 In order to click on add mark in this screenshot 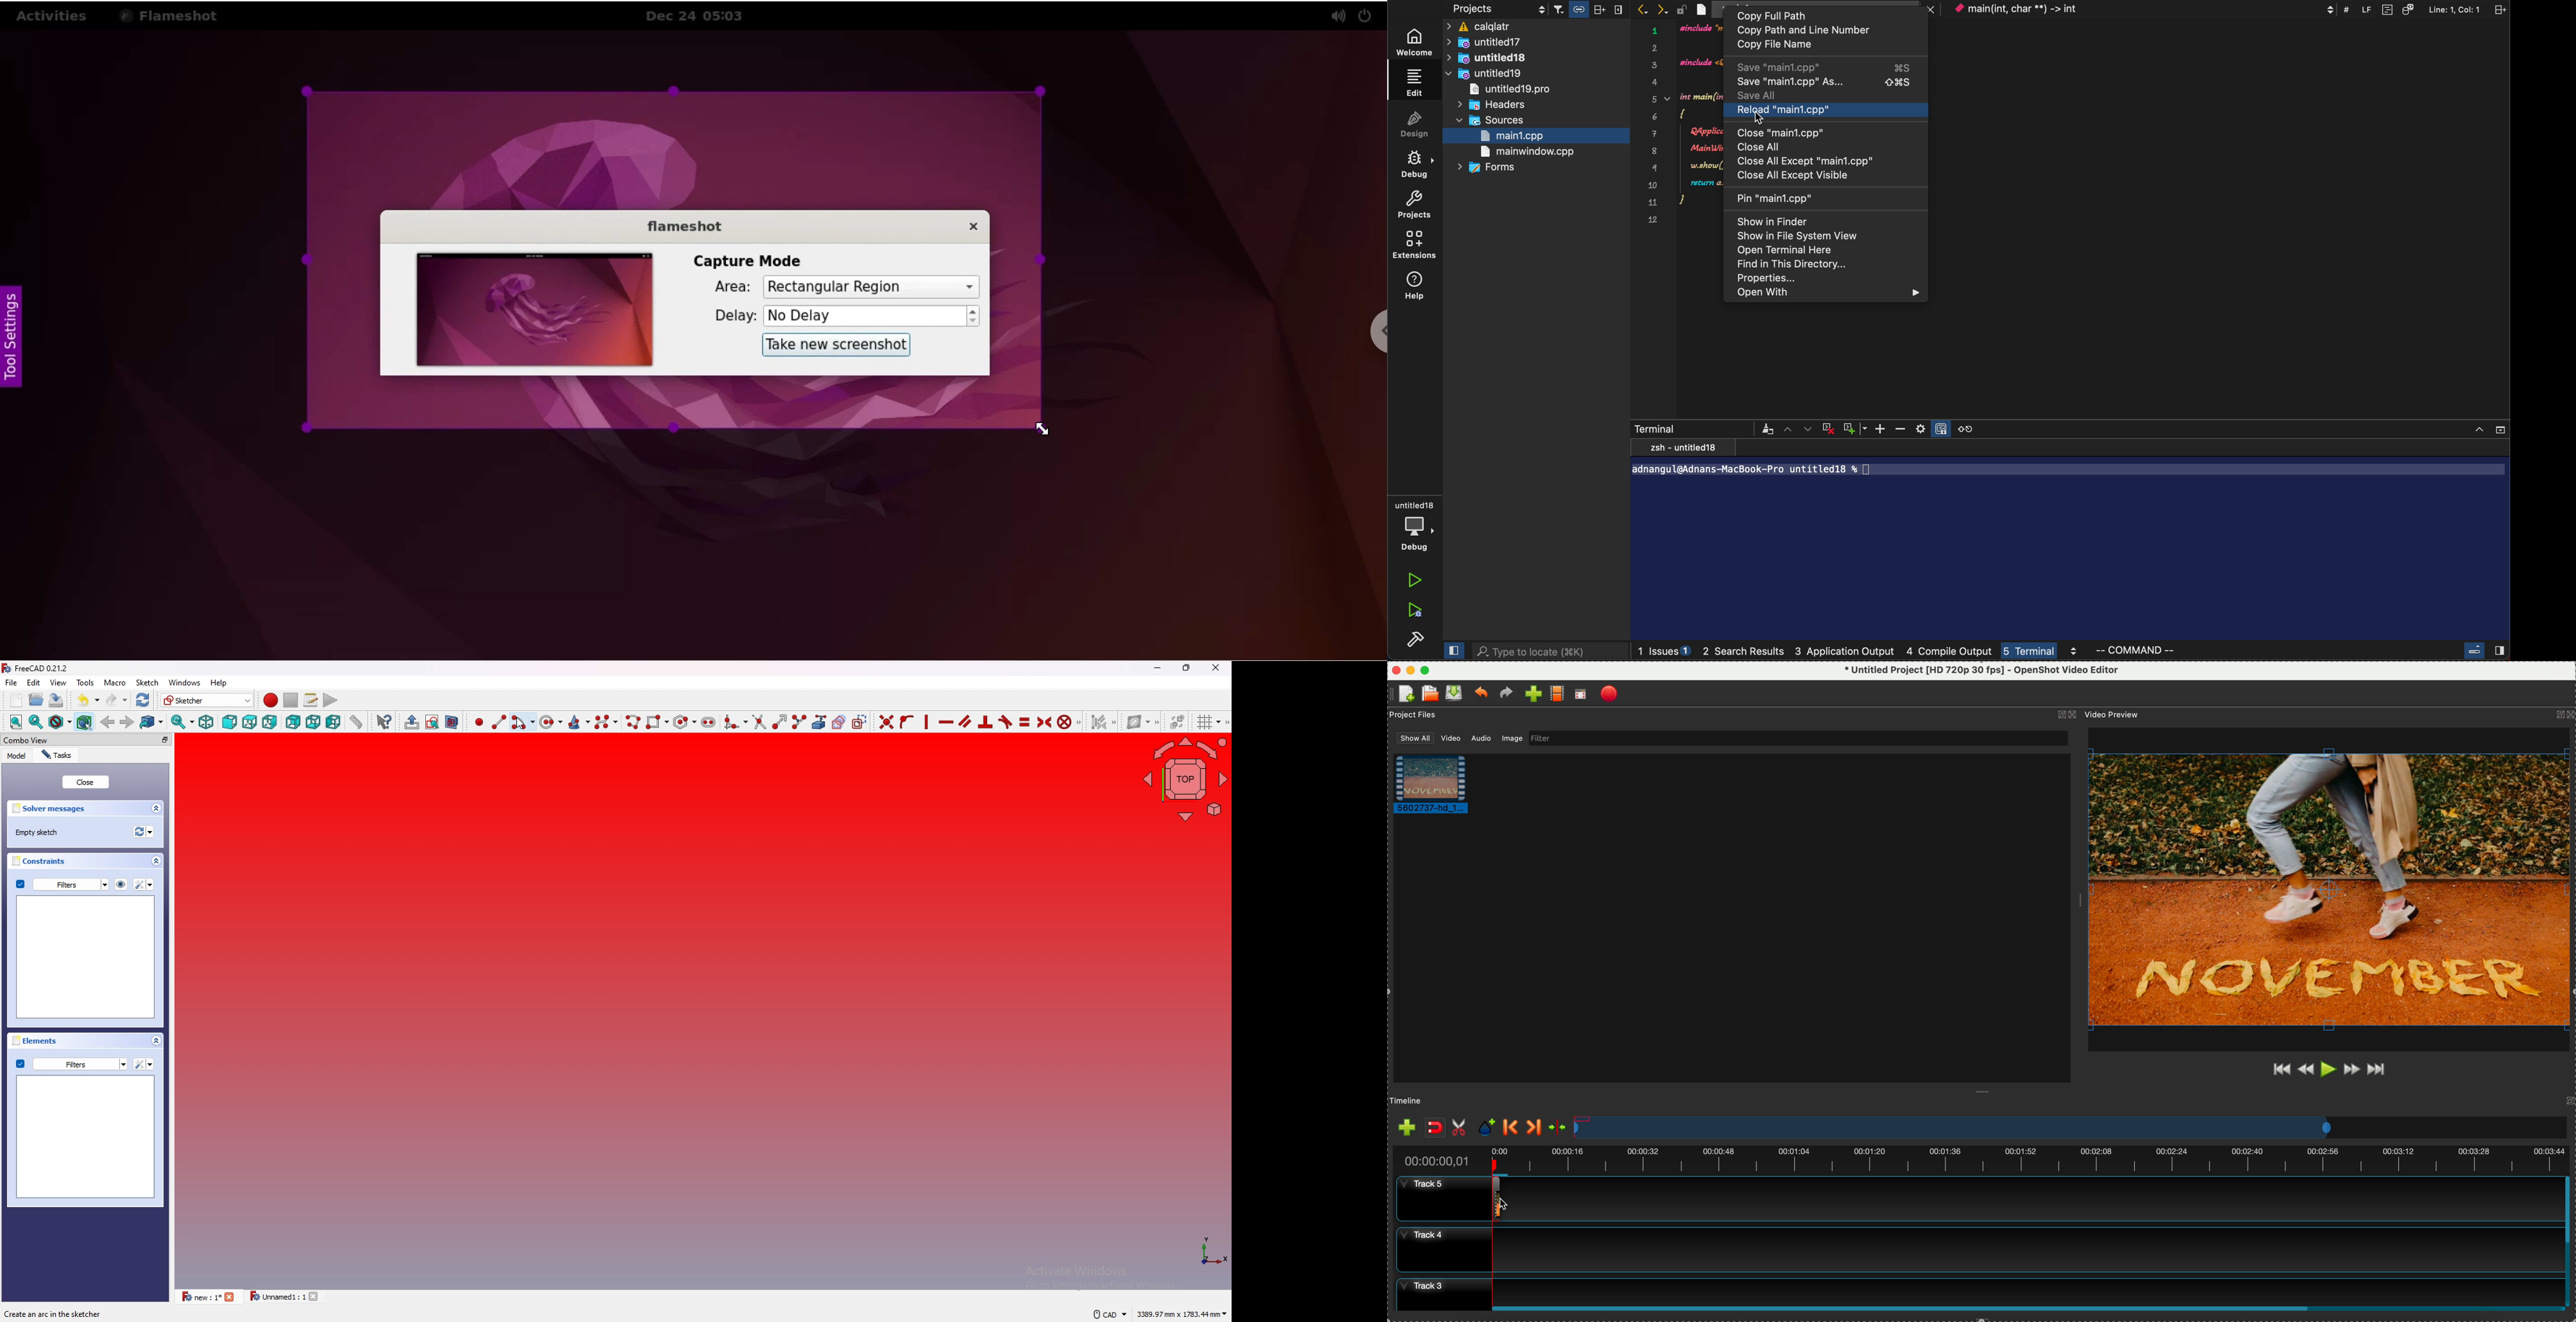, I will do `click(1489, 1127)`.